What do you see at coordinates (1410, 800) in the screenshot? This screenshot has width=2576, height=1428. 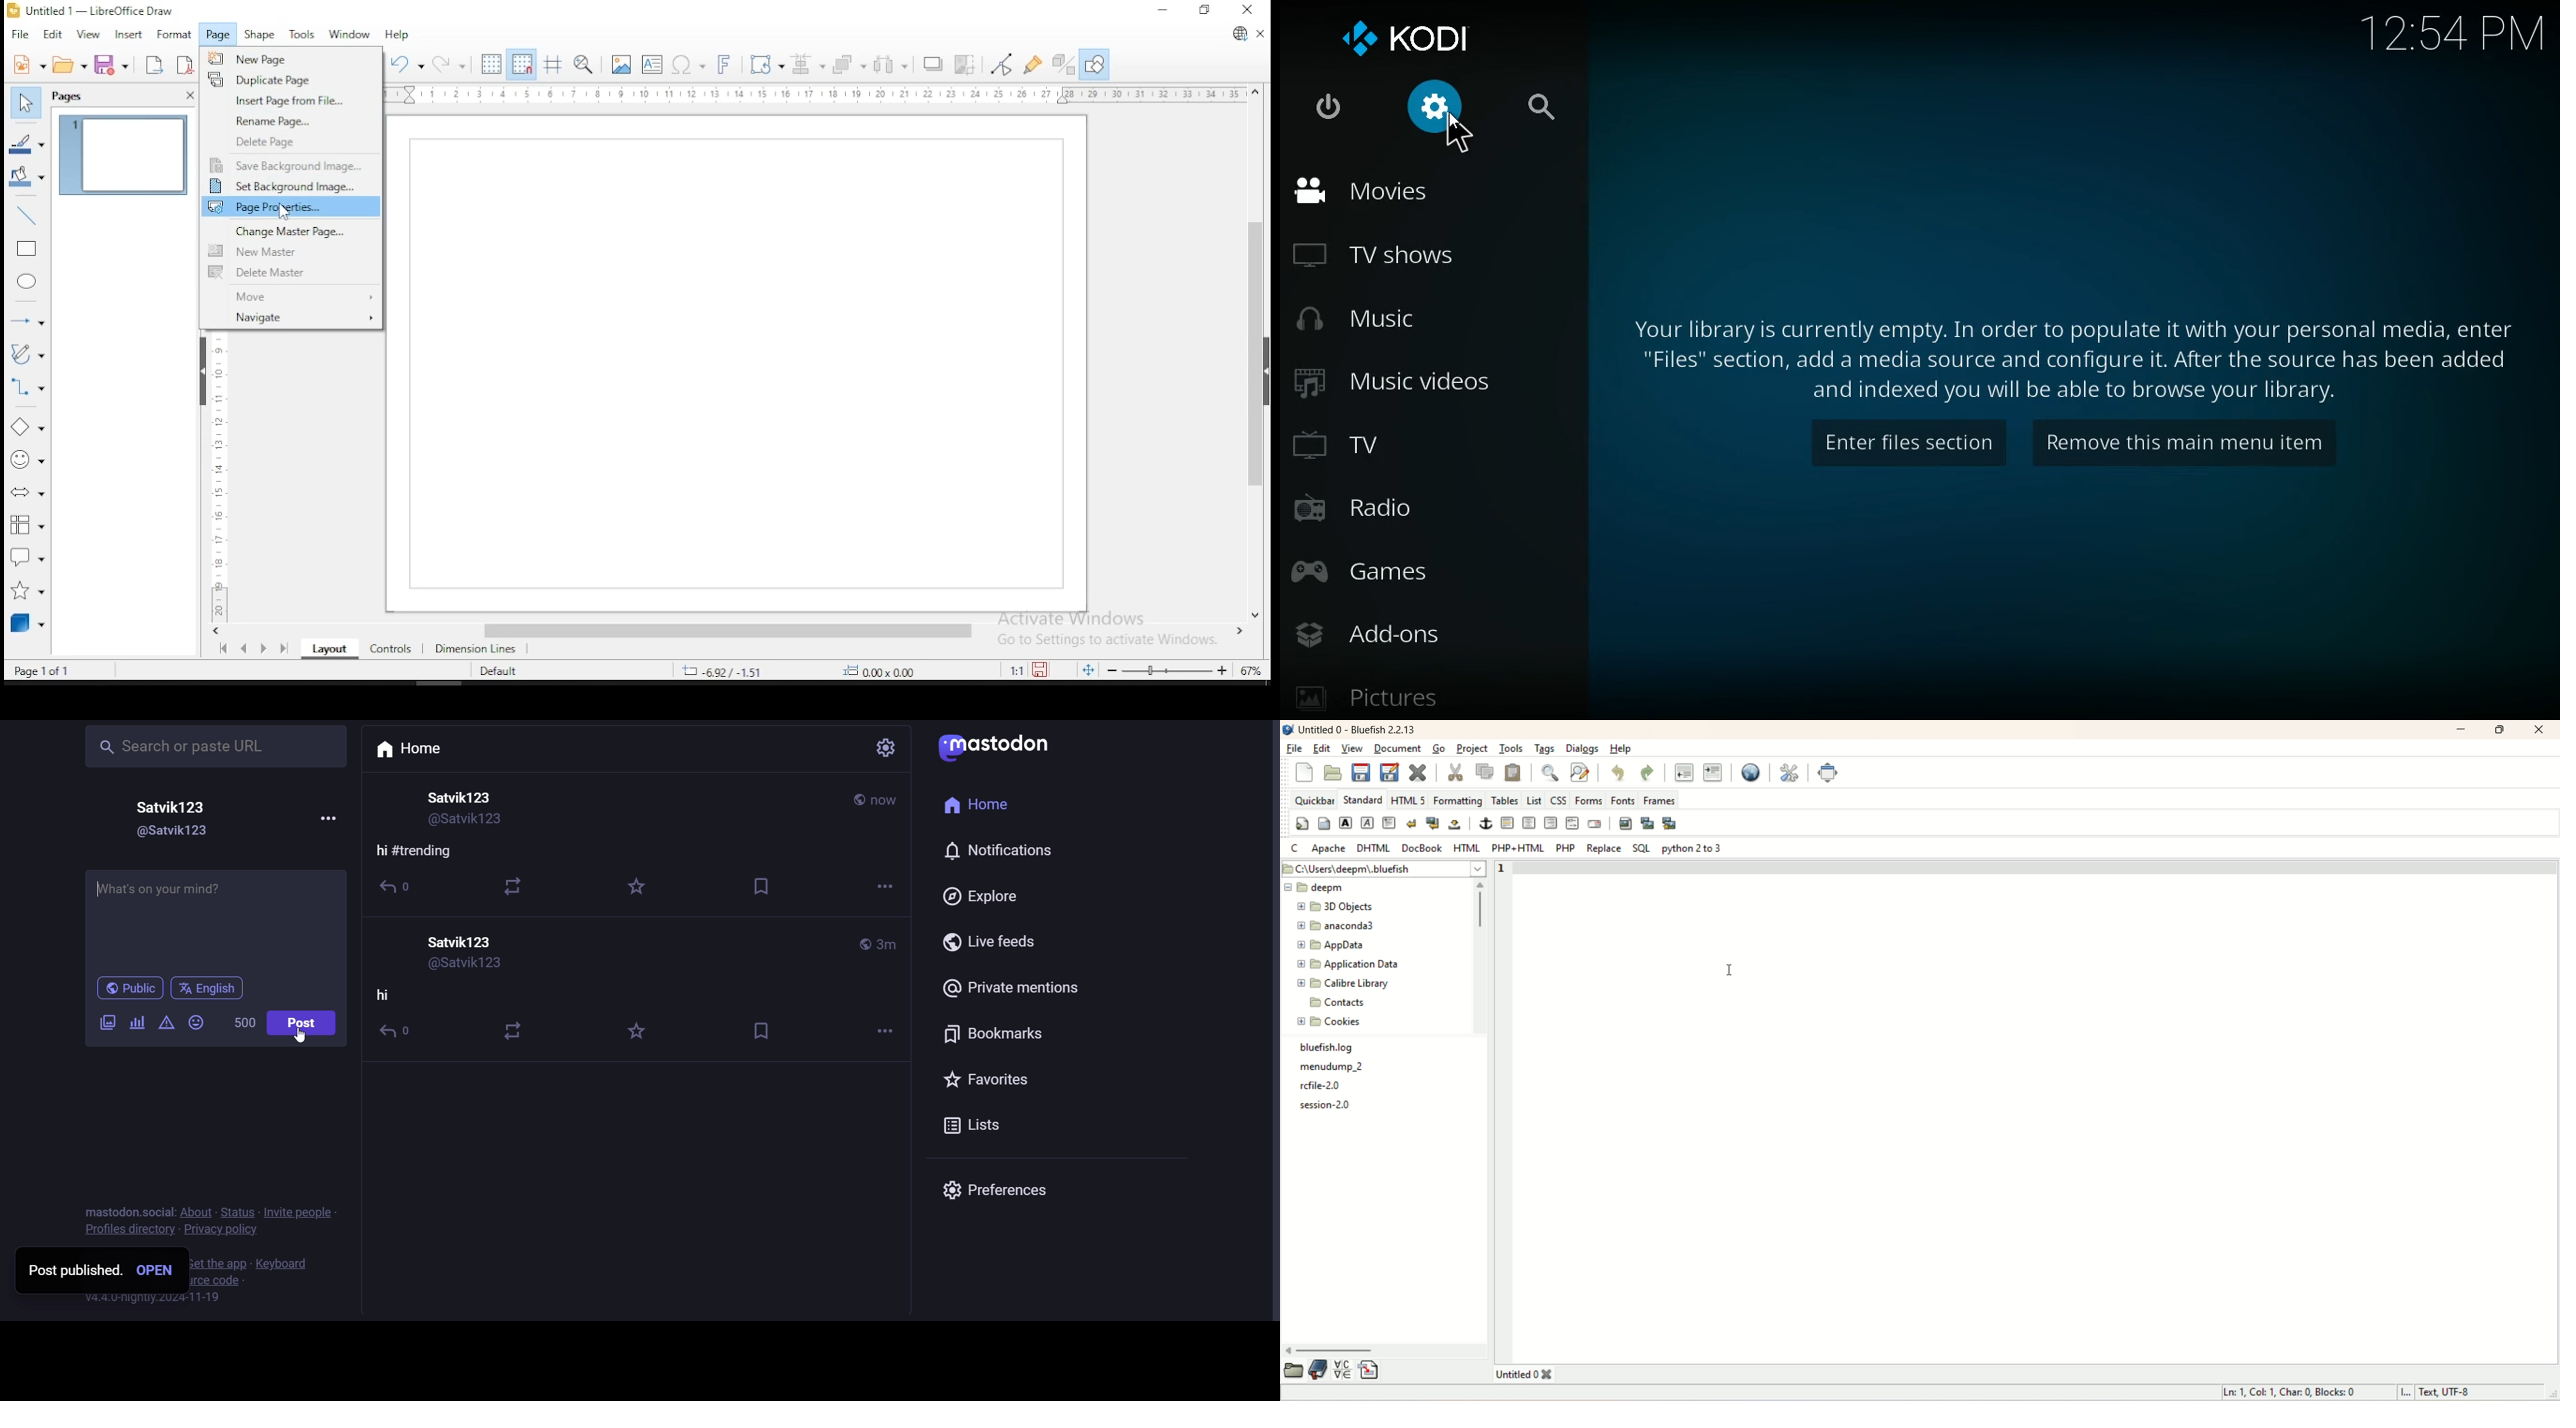 I see `HTML 5` at bounding box center [1410, 800].